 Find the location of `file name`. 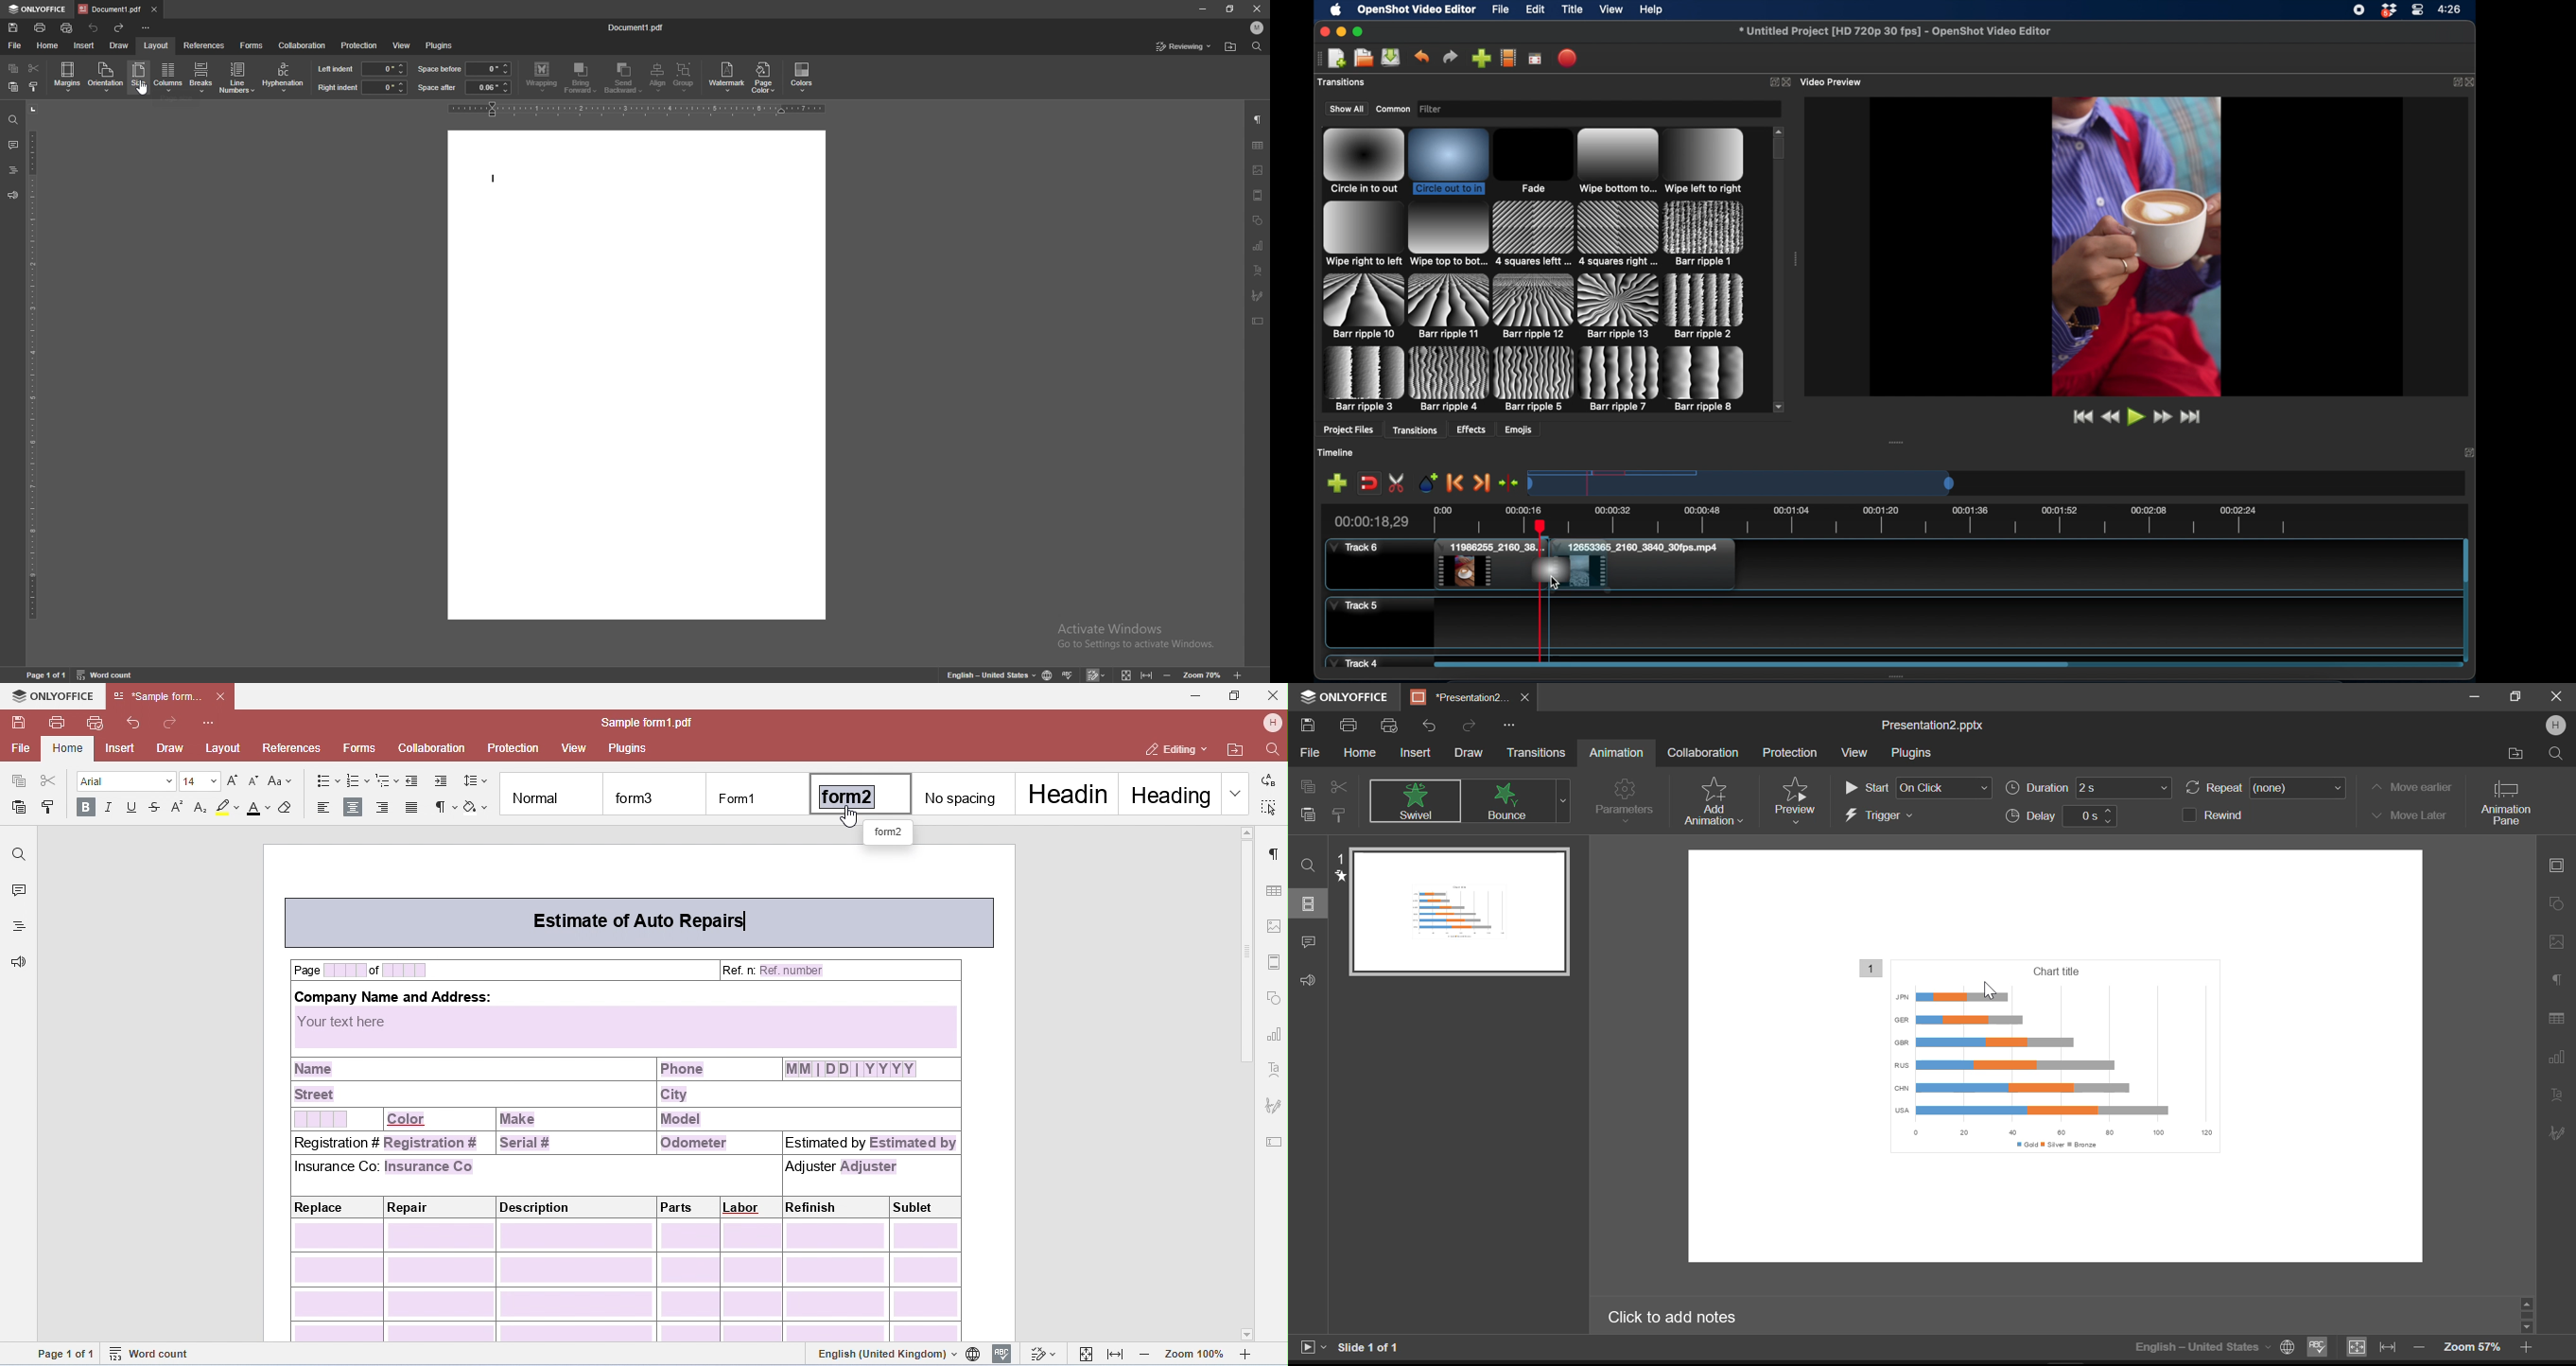

file name is located at coordinates (638, 26).